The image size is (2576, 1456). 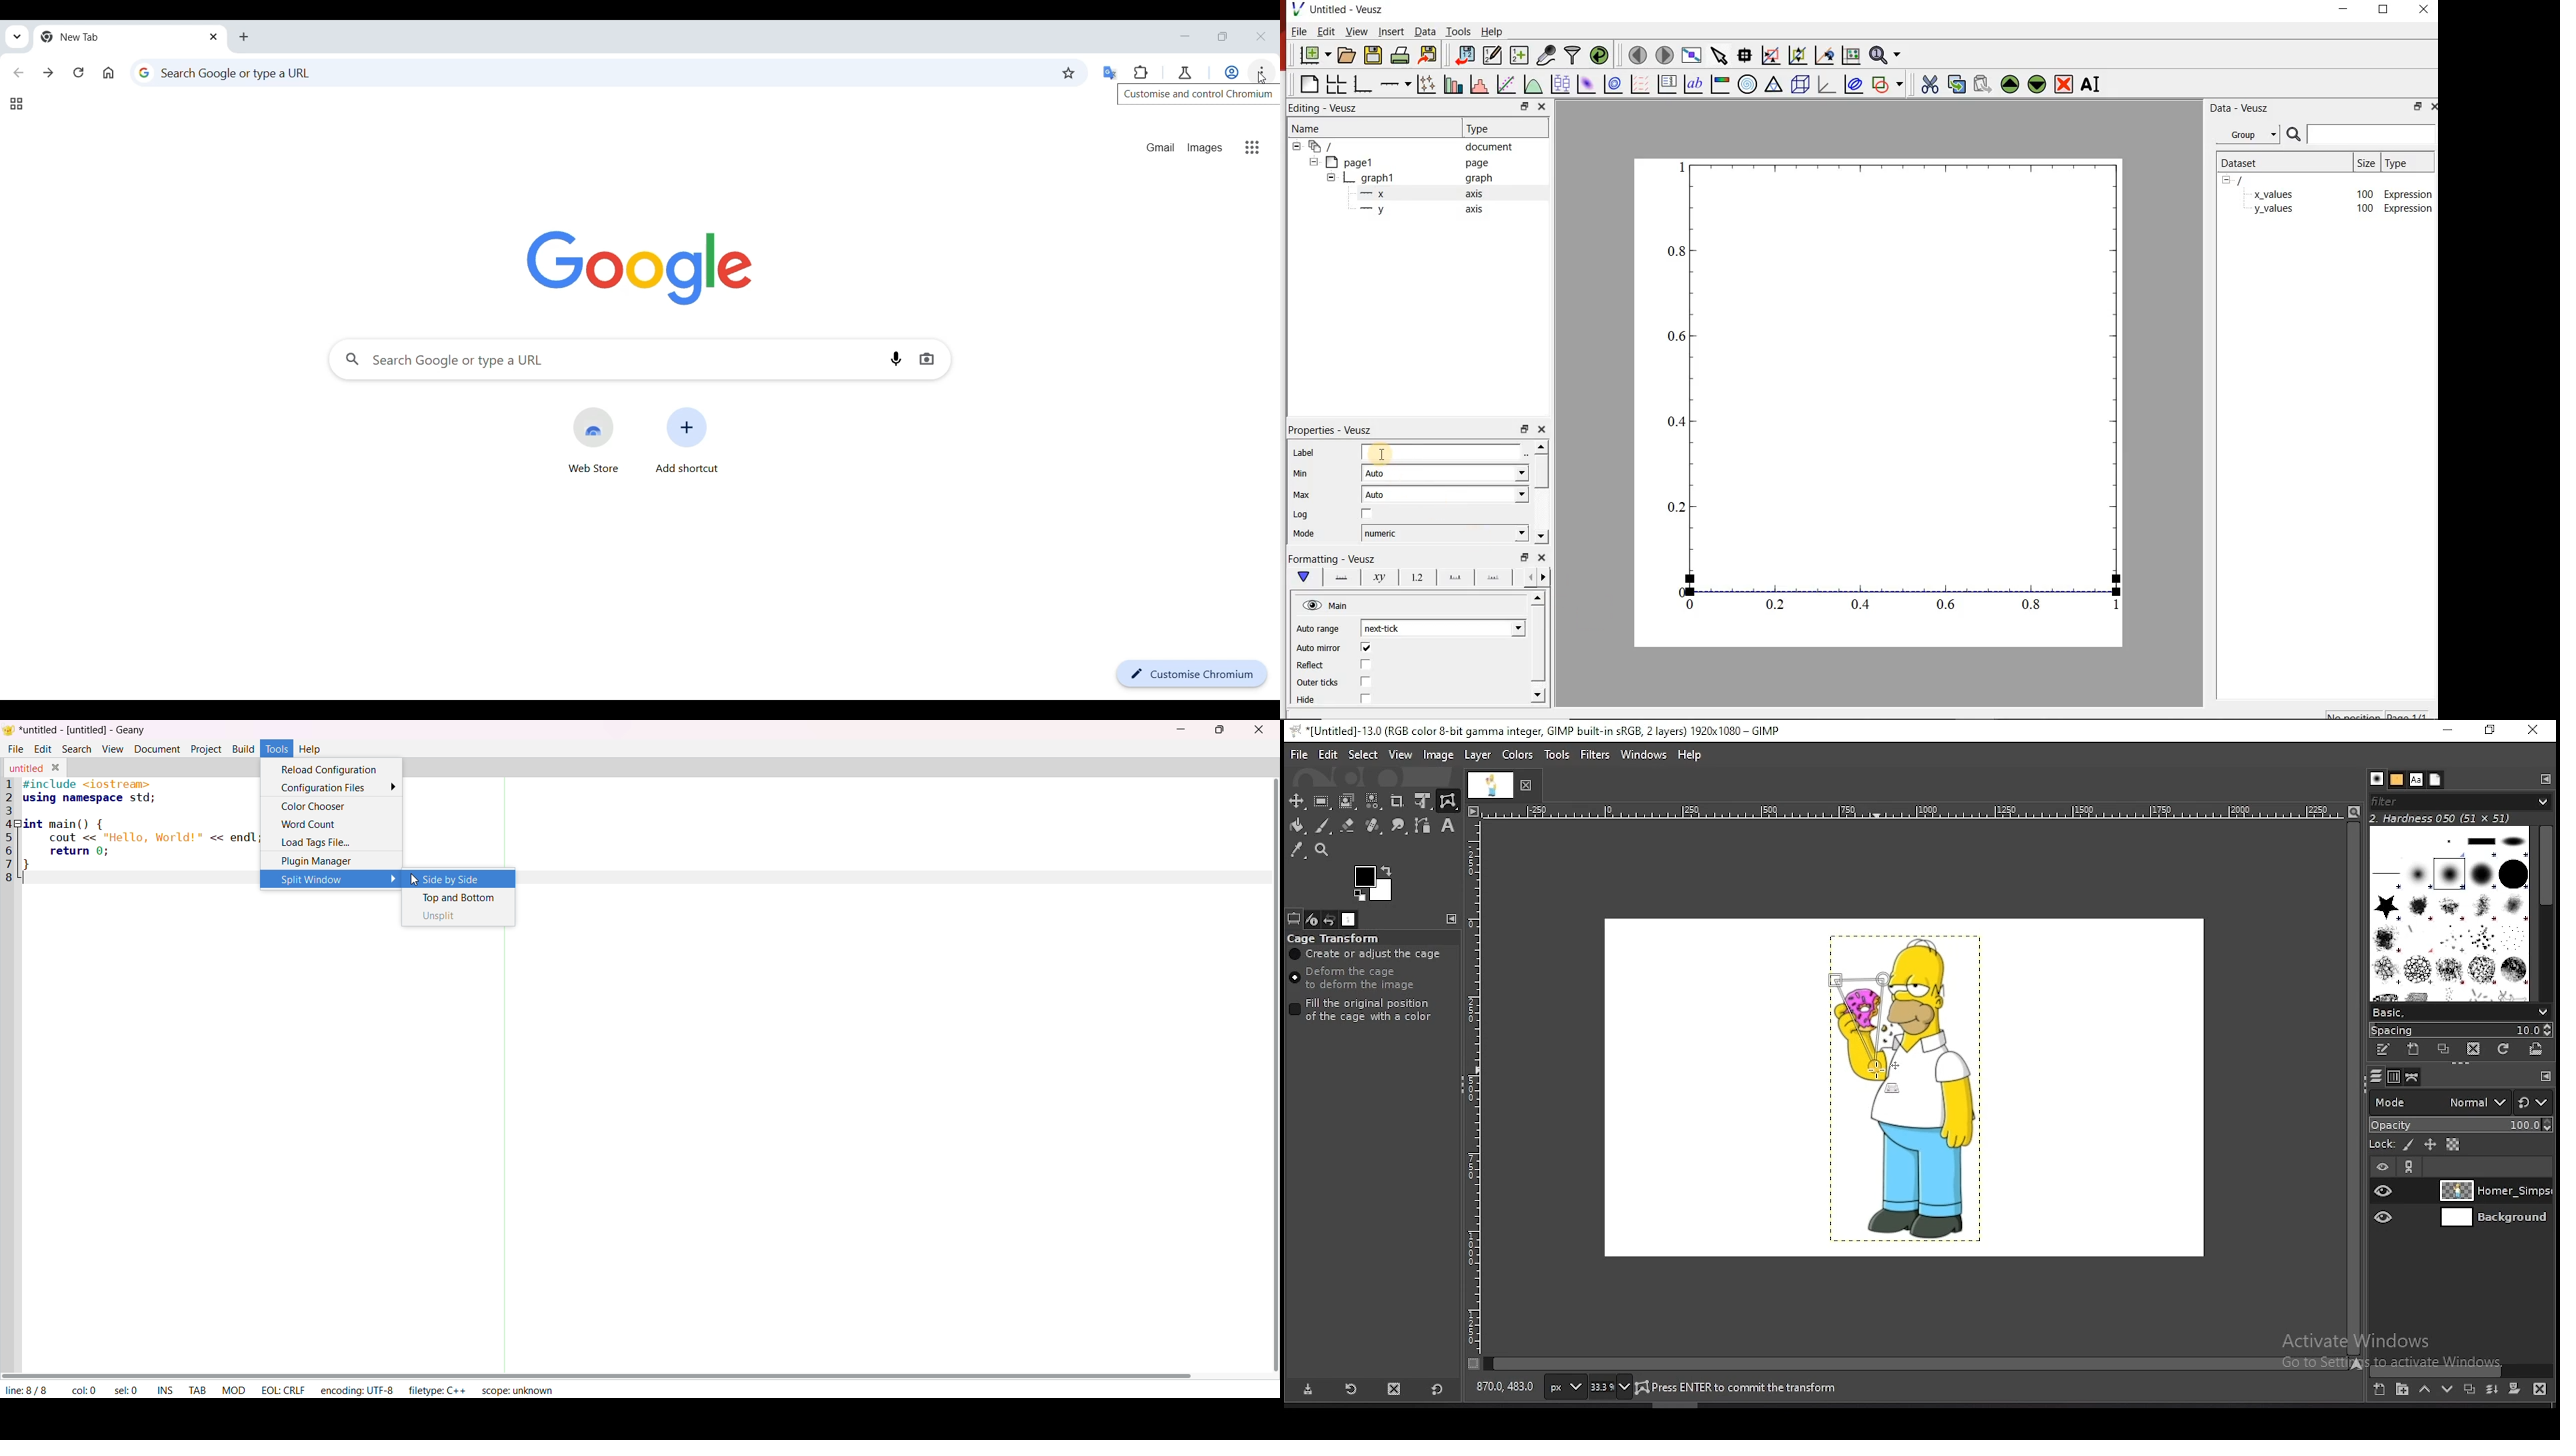 I want to click on restore down, so click(x=1525, y=428).